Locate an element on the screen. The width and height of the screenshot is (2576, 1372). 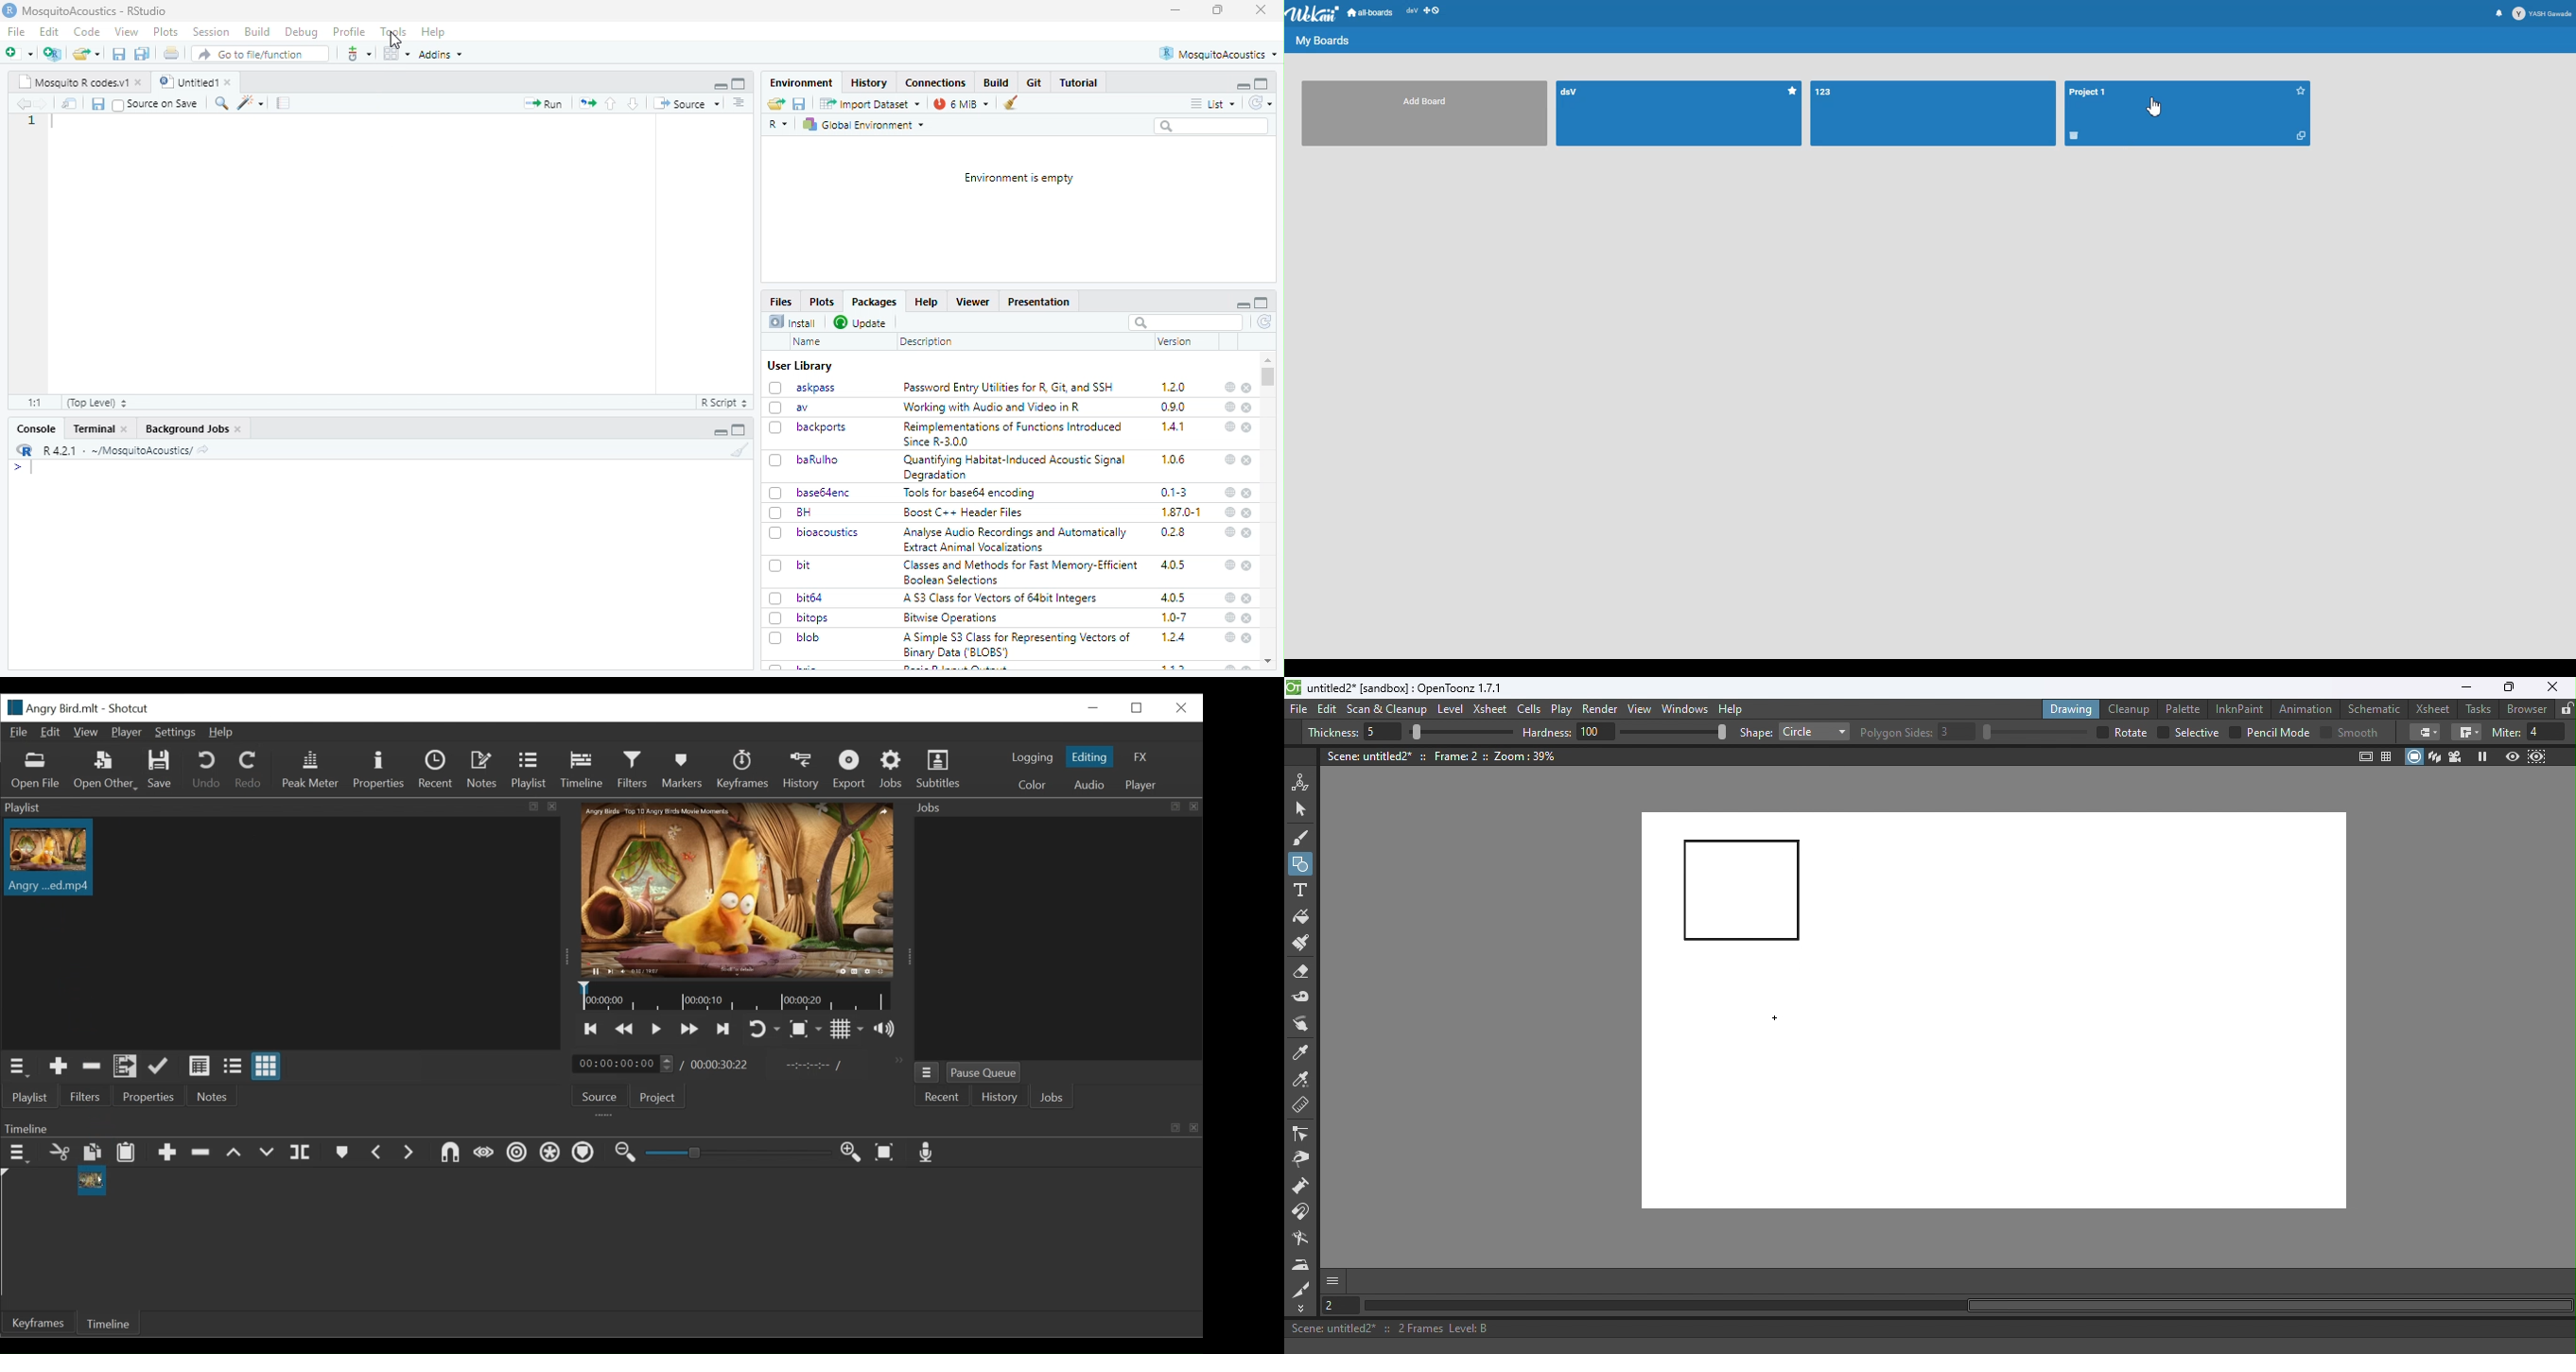
web is located at coordinates (1232, 407).